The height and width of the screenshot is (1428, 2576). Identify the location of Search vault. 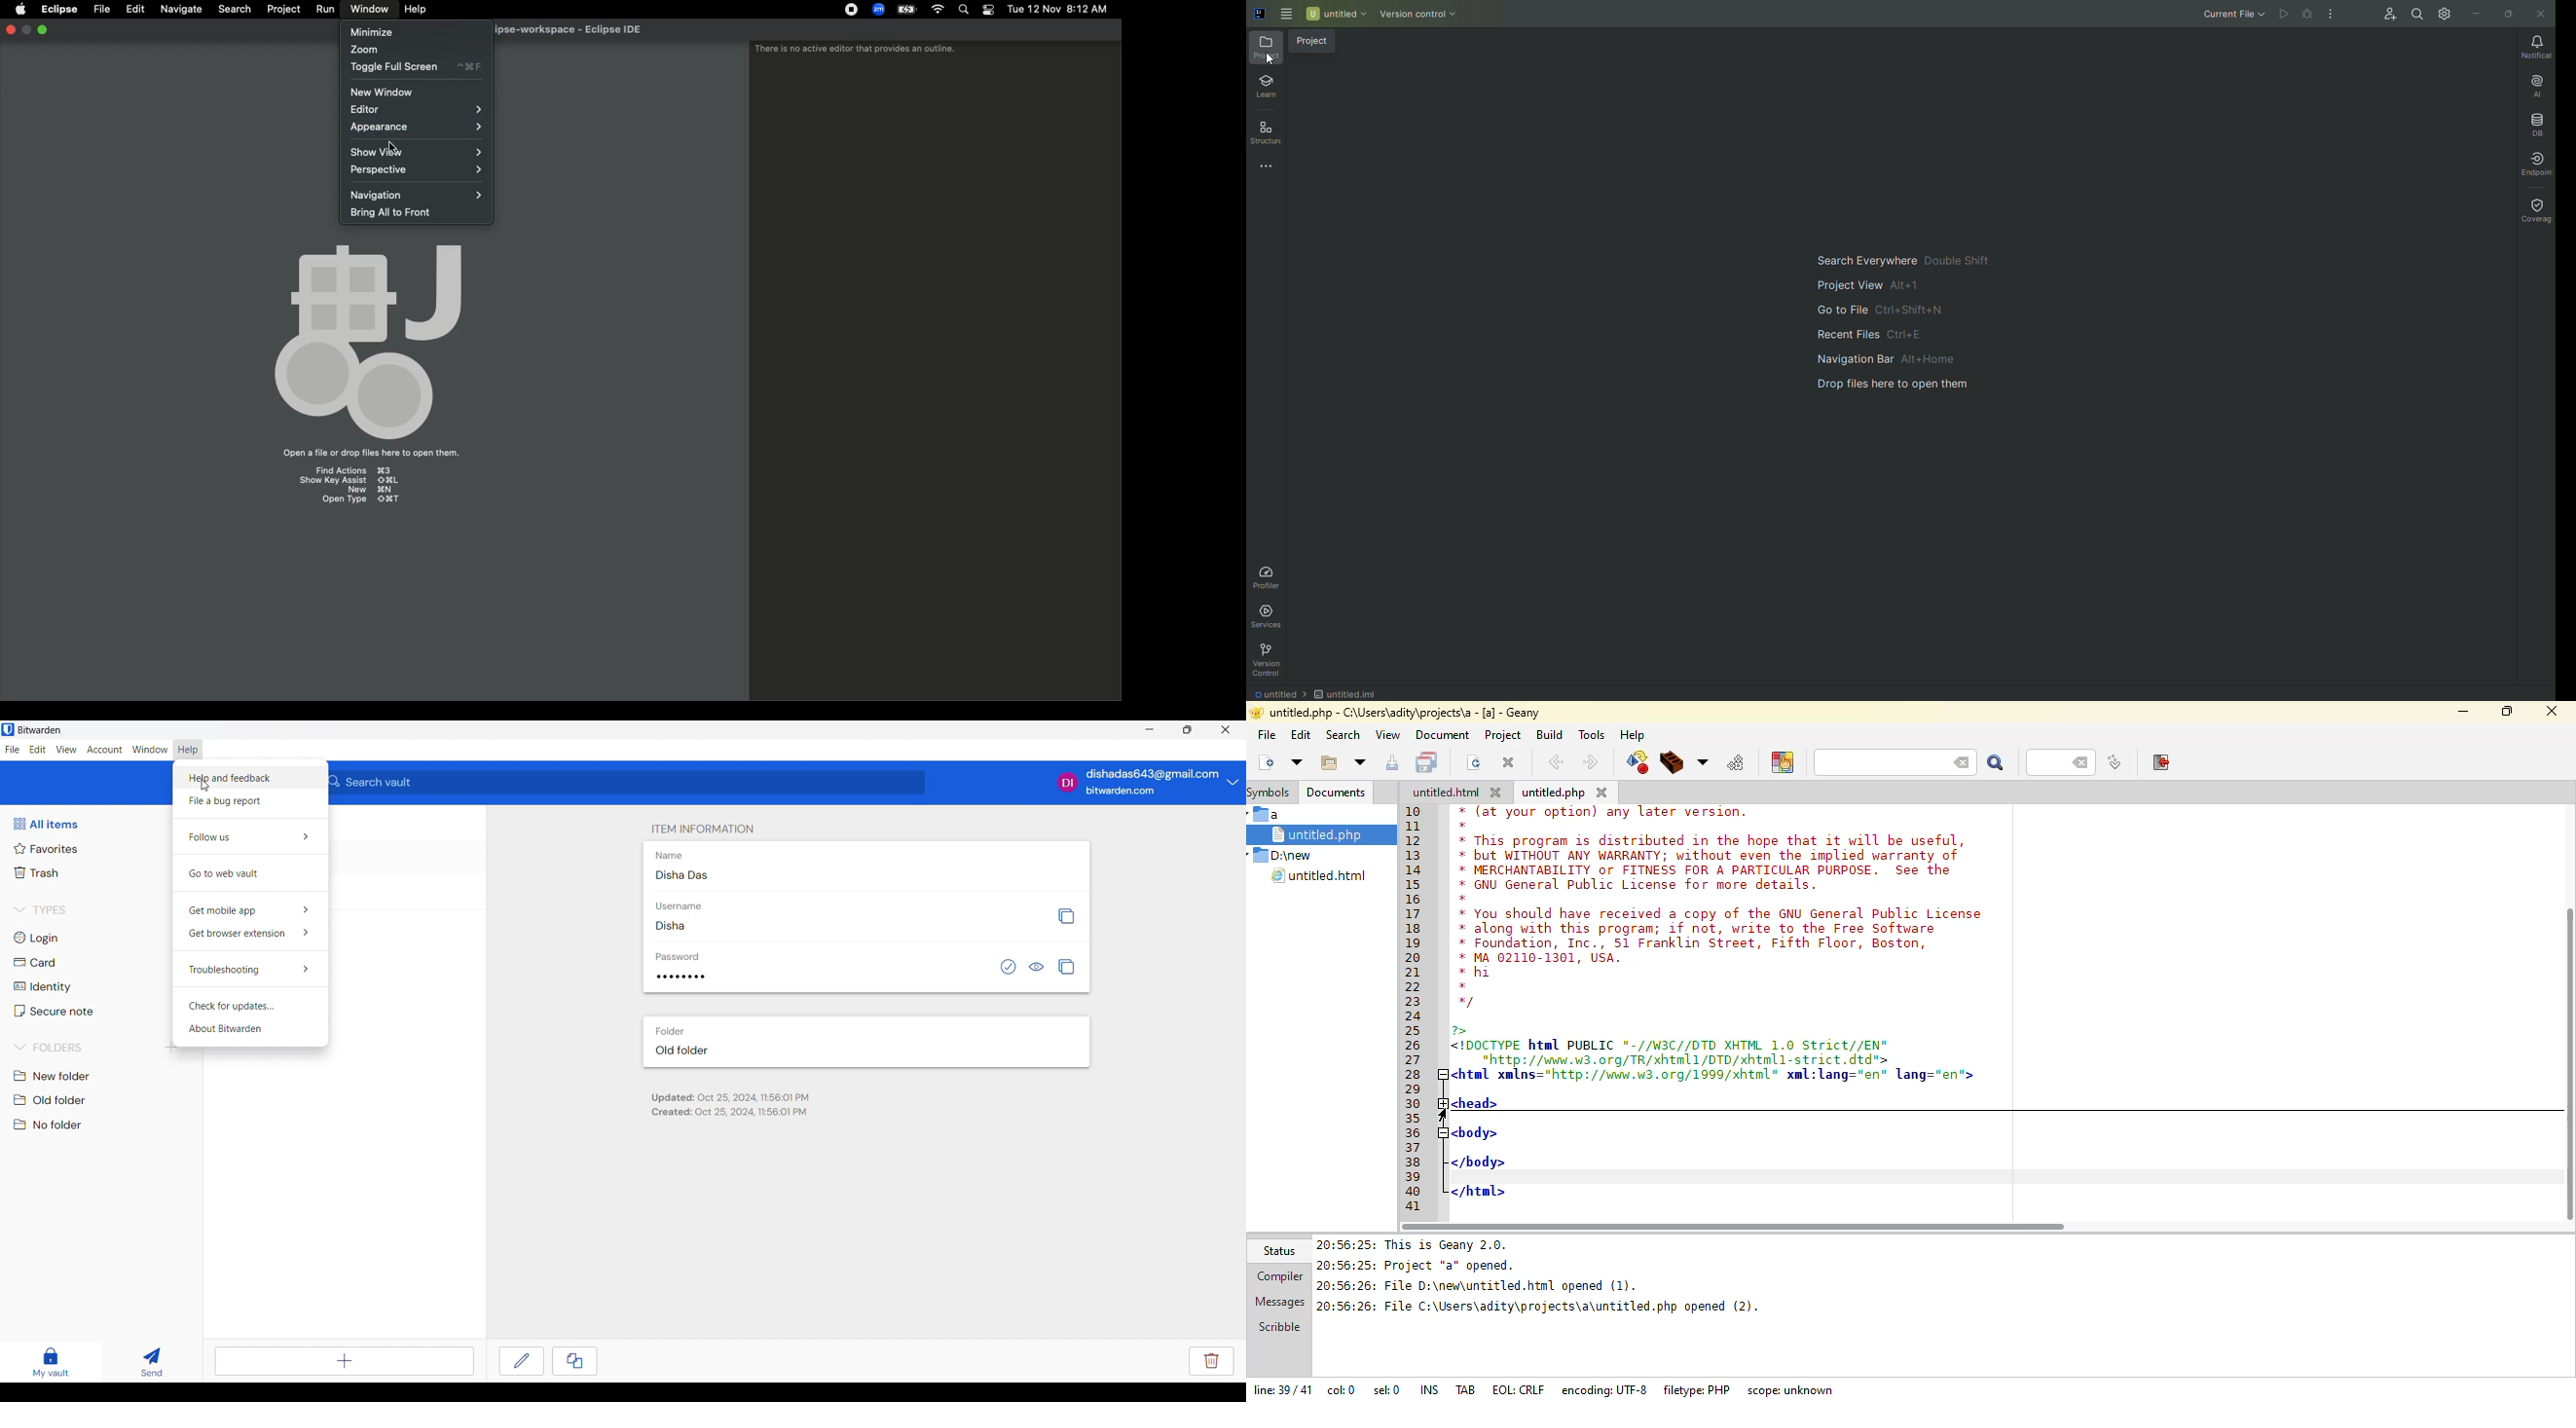
(627, 782).